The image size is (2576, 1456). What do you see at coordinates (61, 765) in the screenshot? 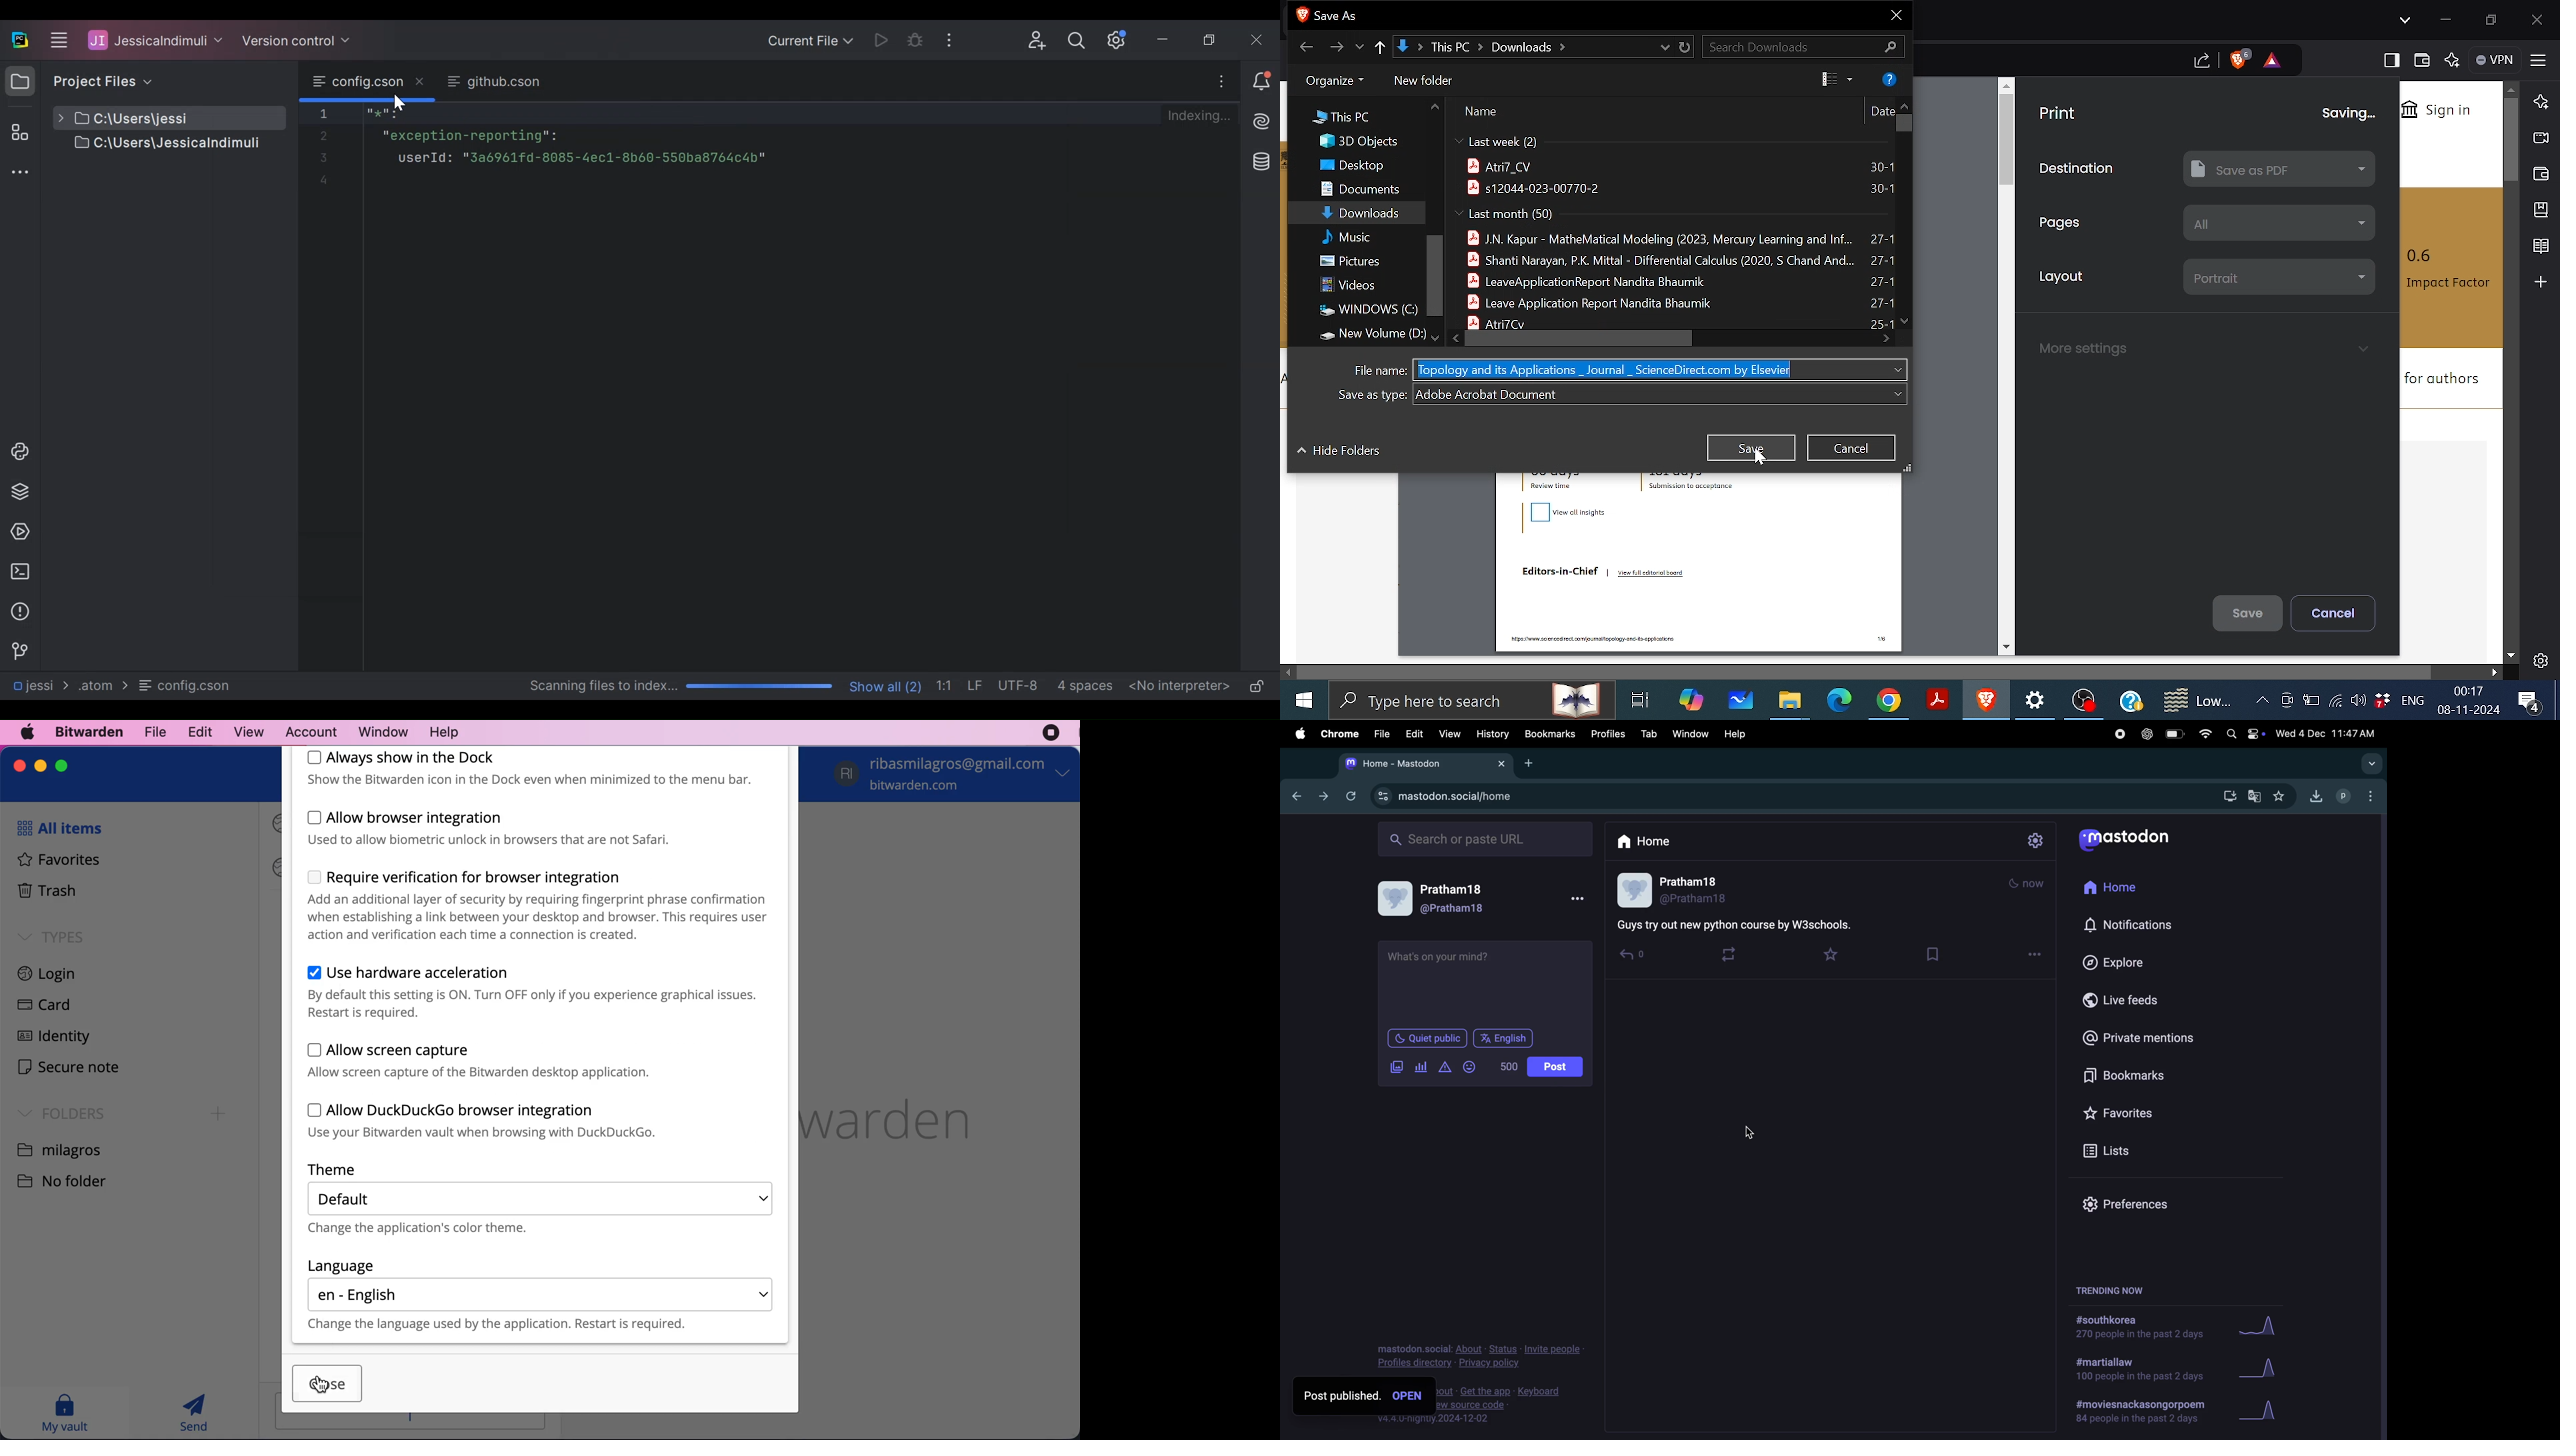
I see `maximize` at bounding box center [61, 765].